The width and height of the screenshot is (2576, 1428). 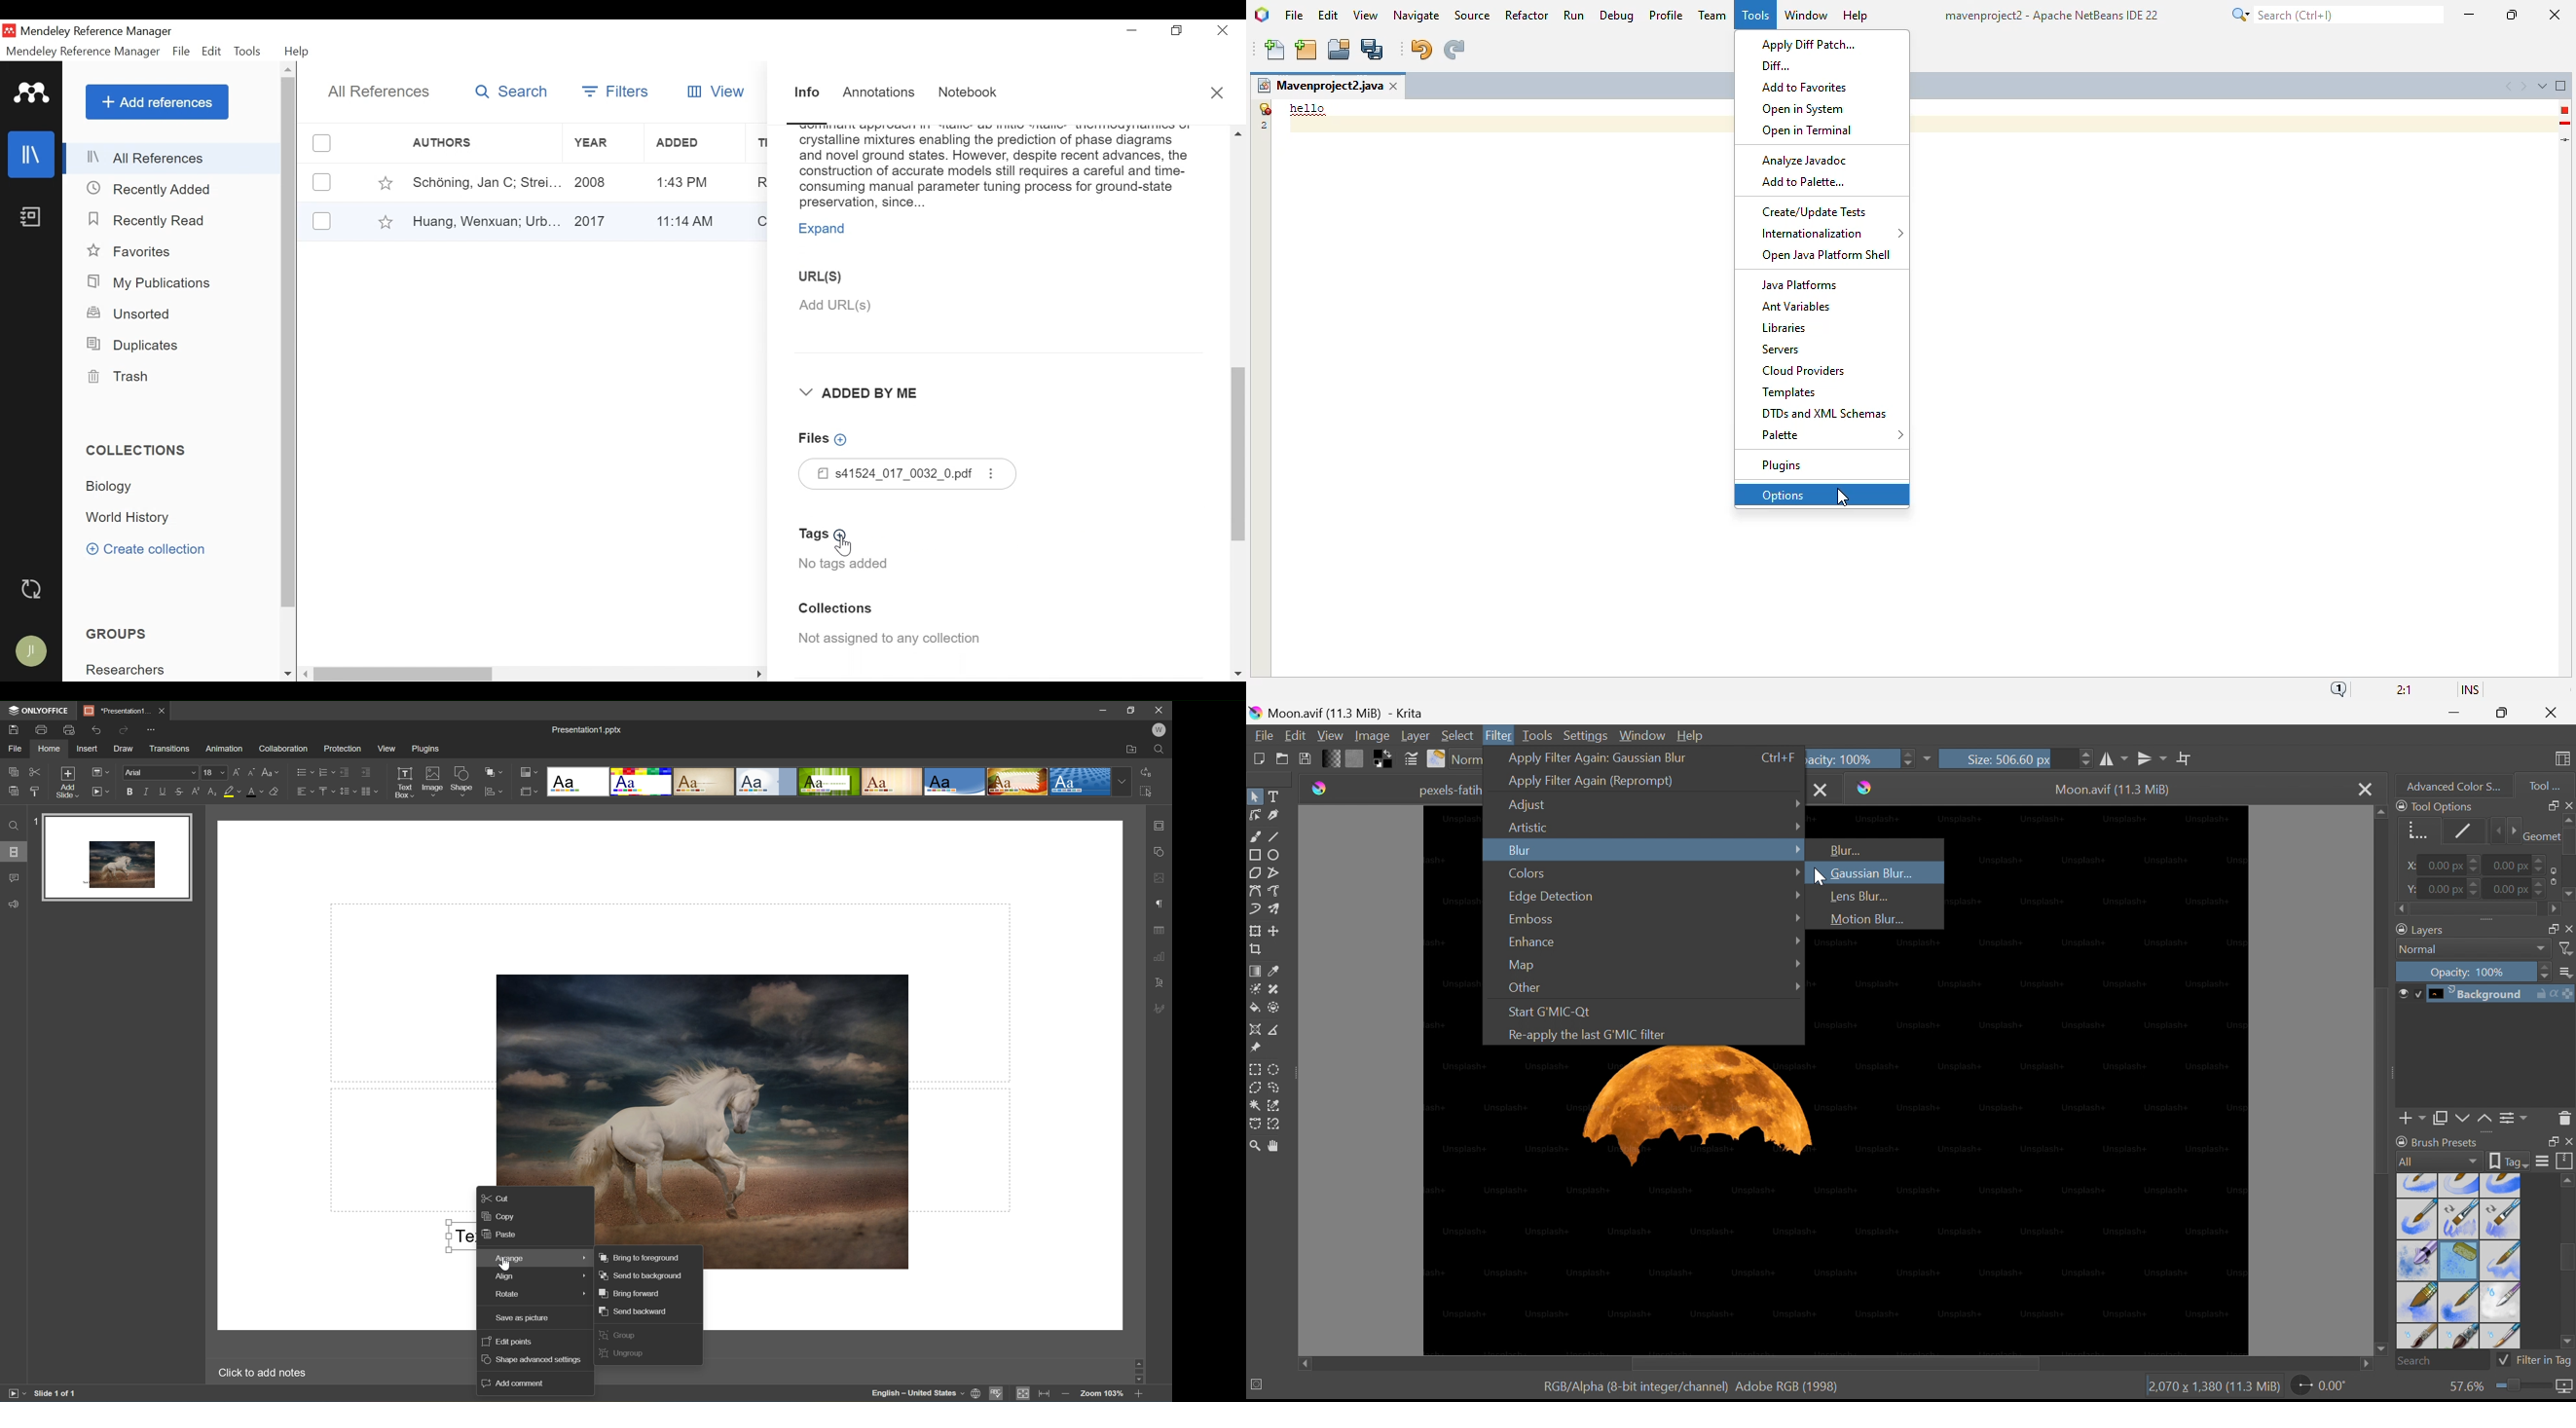 What do you see at coordinates (12, 852) in the screenshot?
I see `Slides` at bounding box center [12, 852].